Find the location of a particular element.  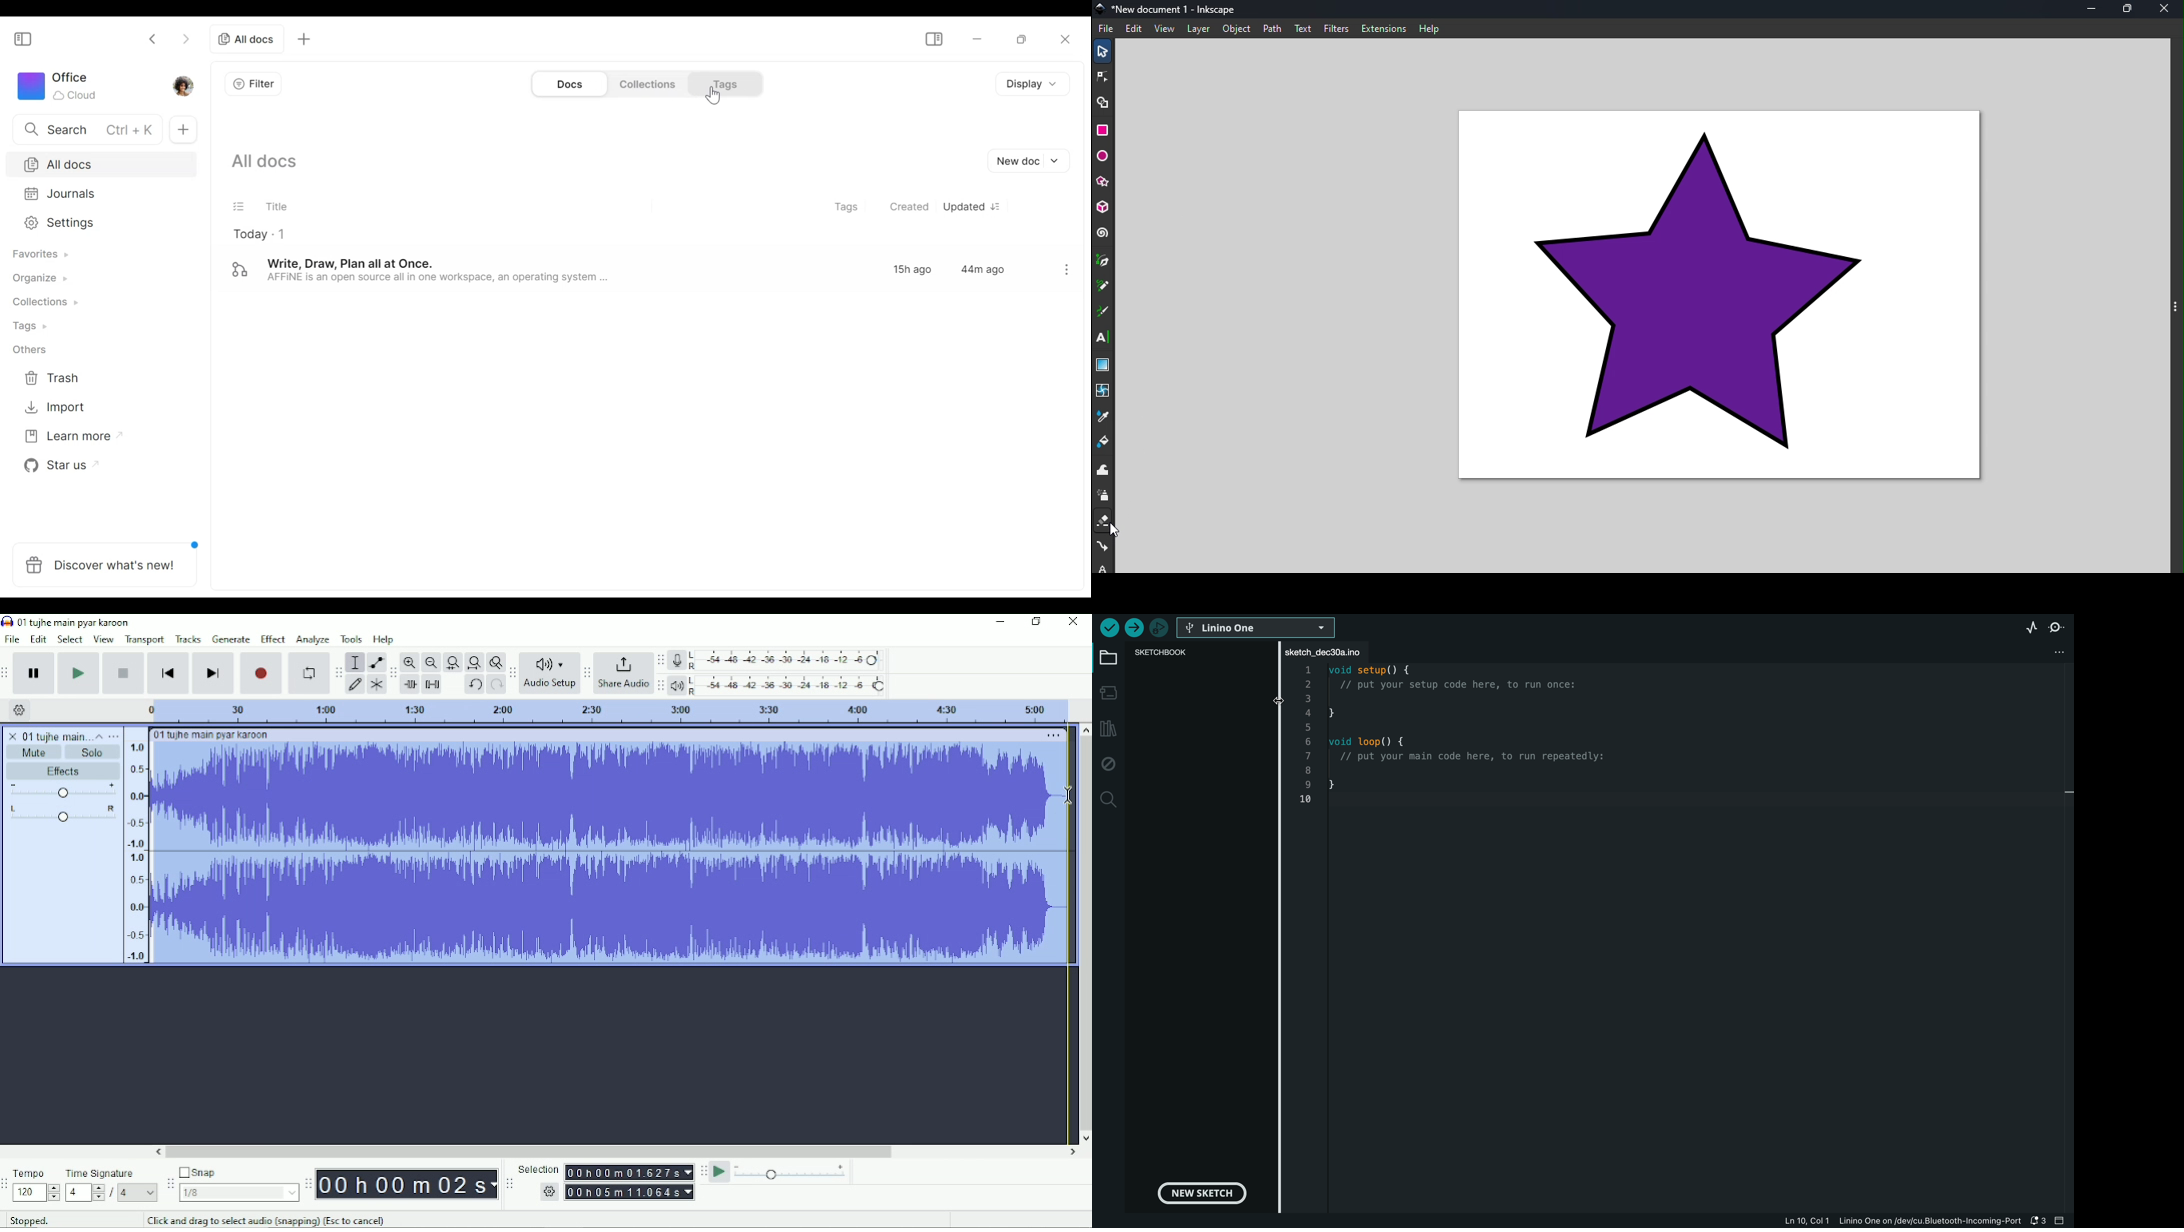

15h ago is located at coordinates (912, 269).